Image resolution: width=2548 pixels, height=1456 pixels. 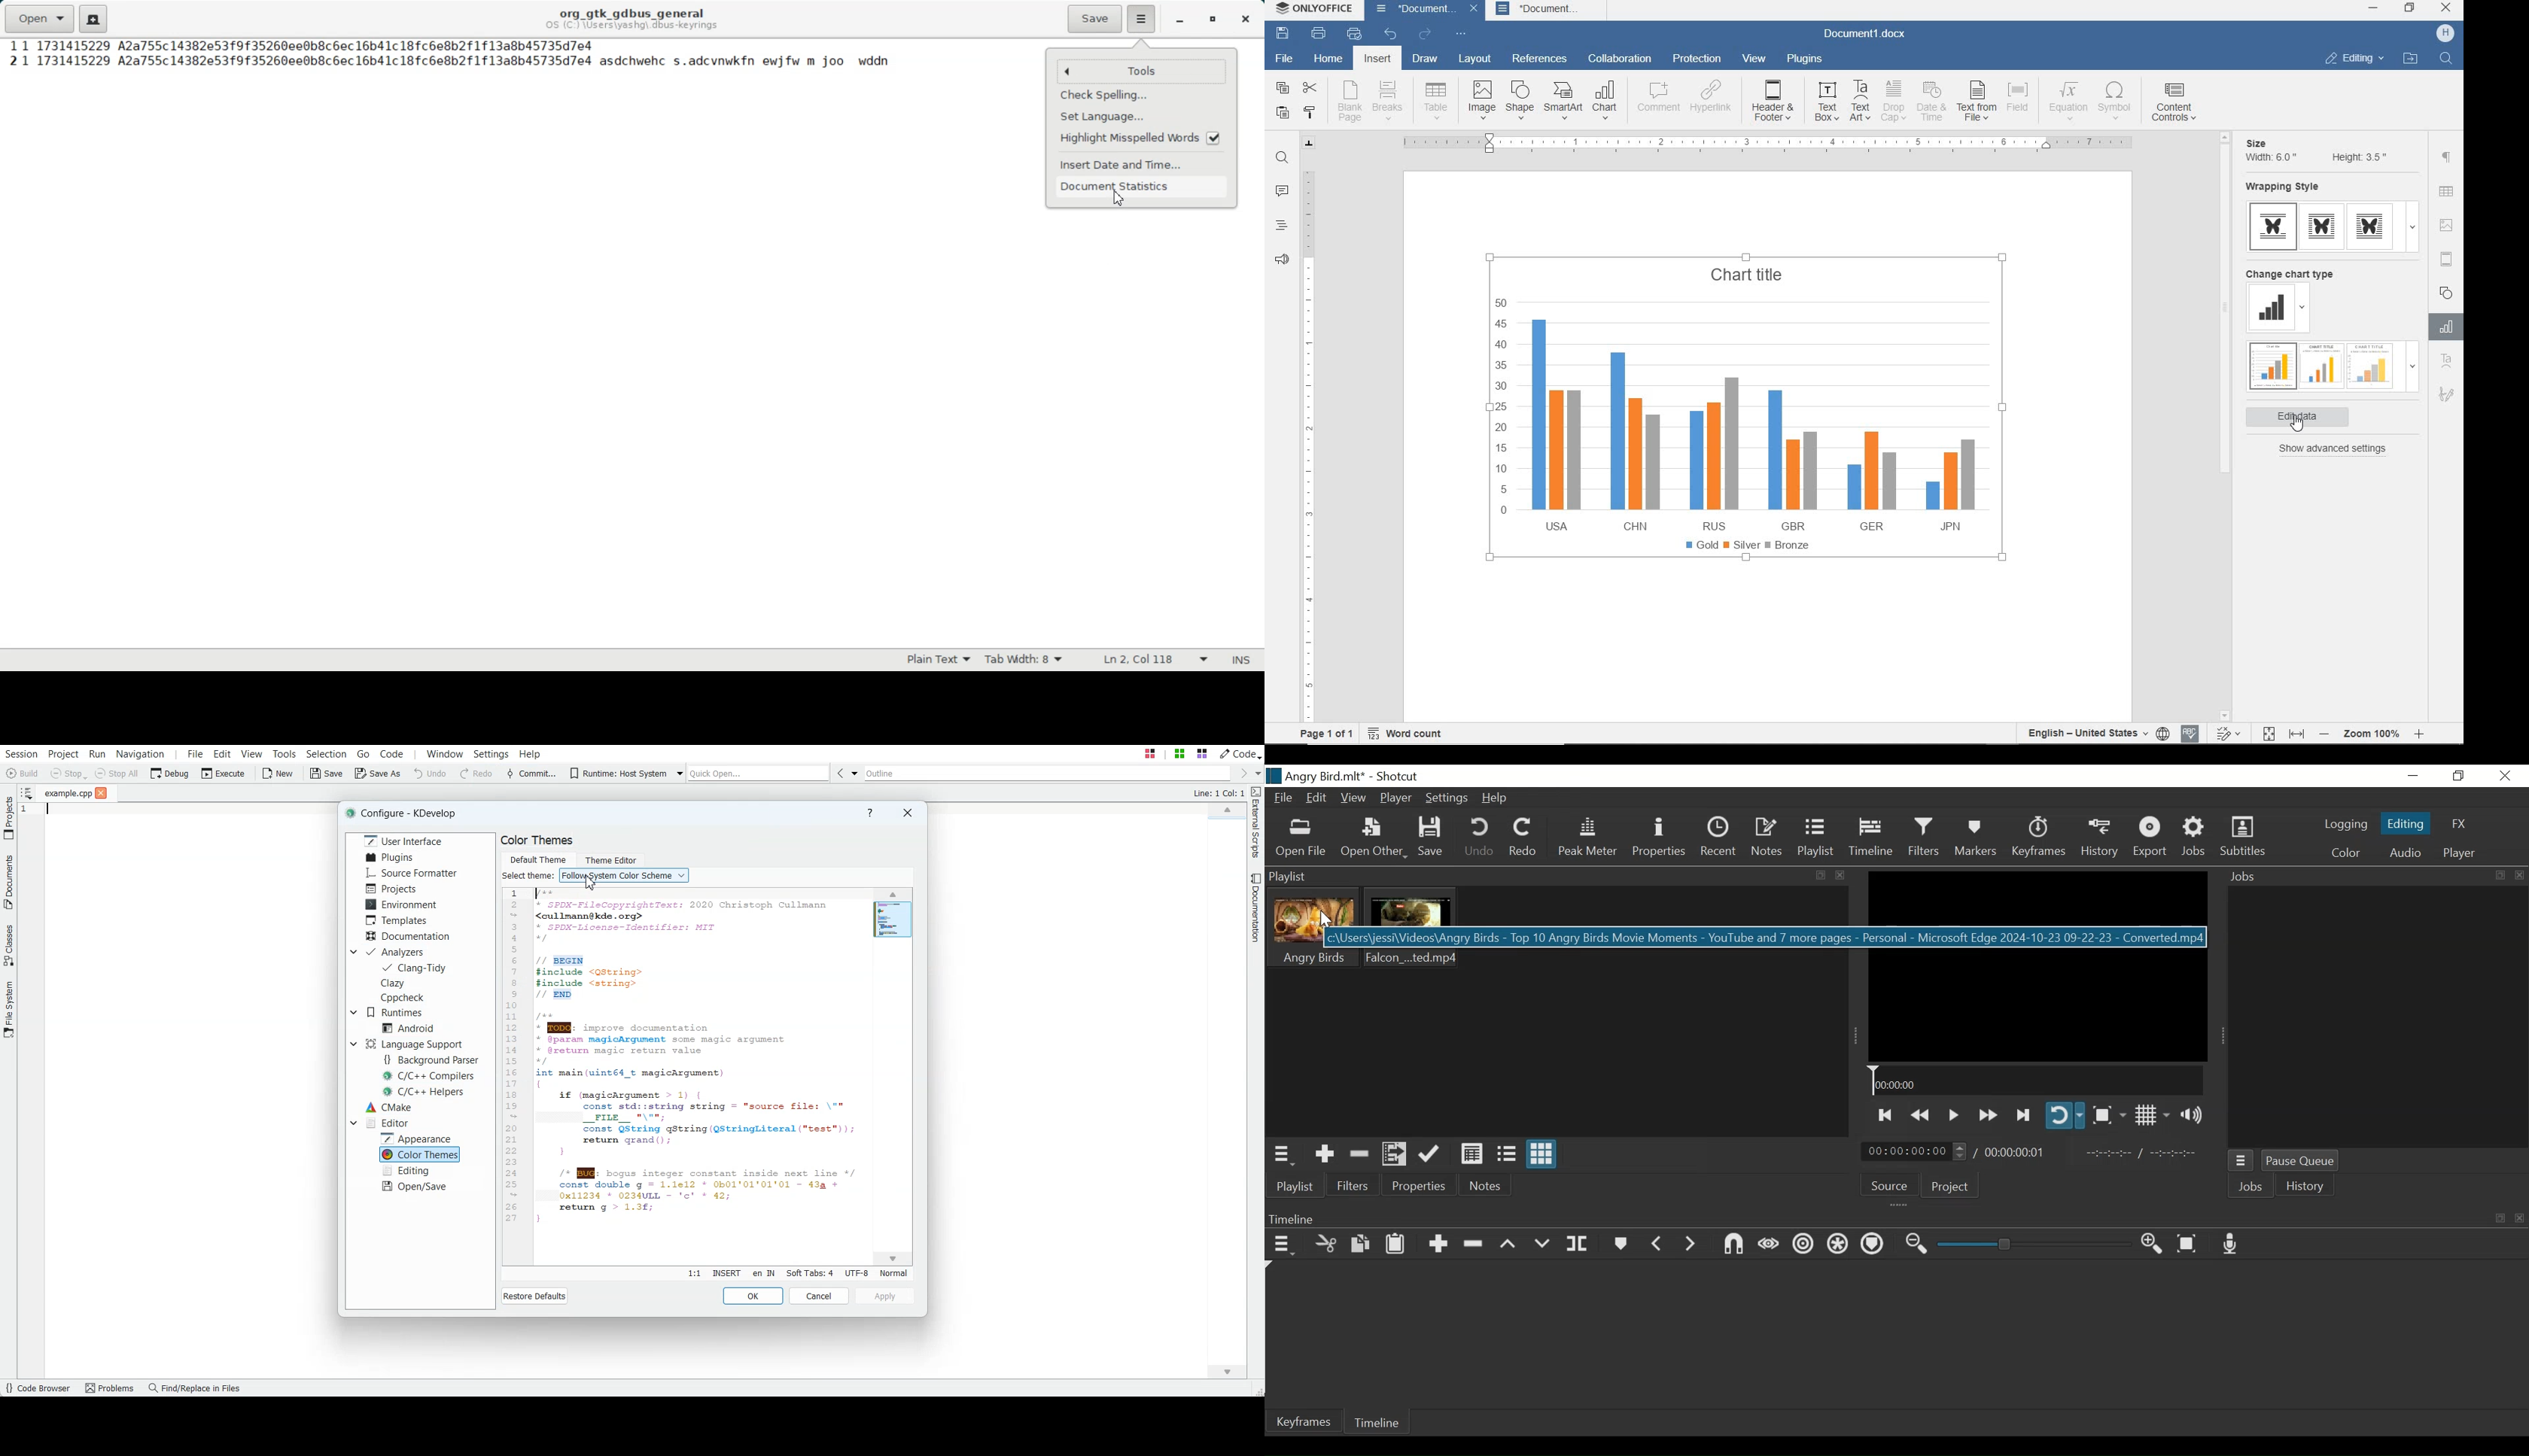 I want to click on Clip, so click(x=1413, y=929).